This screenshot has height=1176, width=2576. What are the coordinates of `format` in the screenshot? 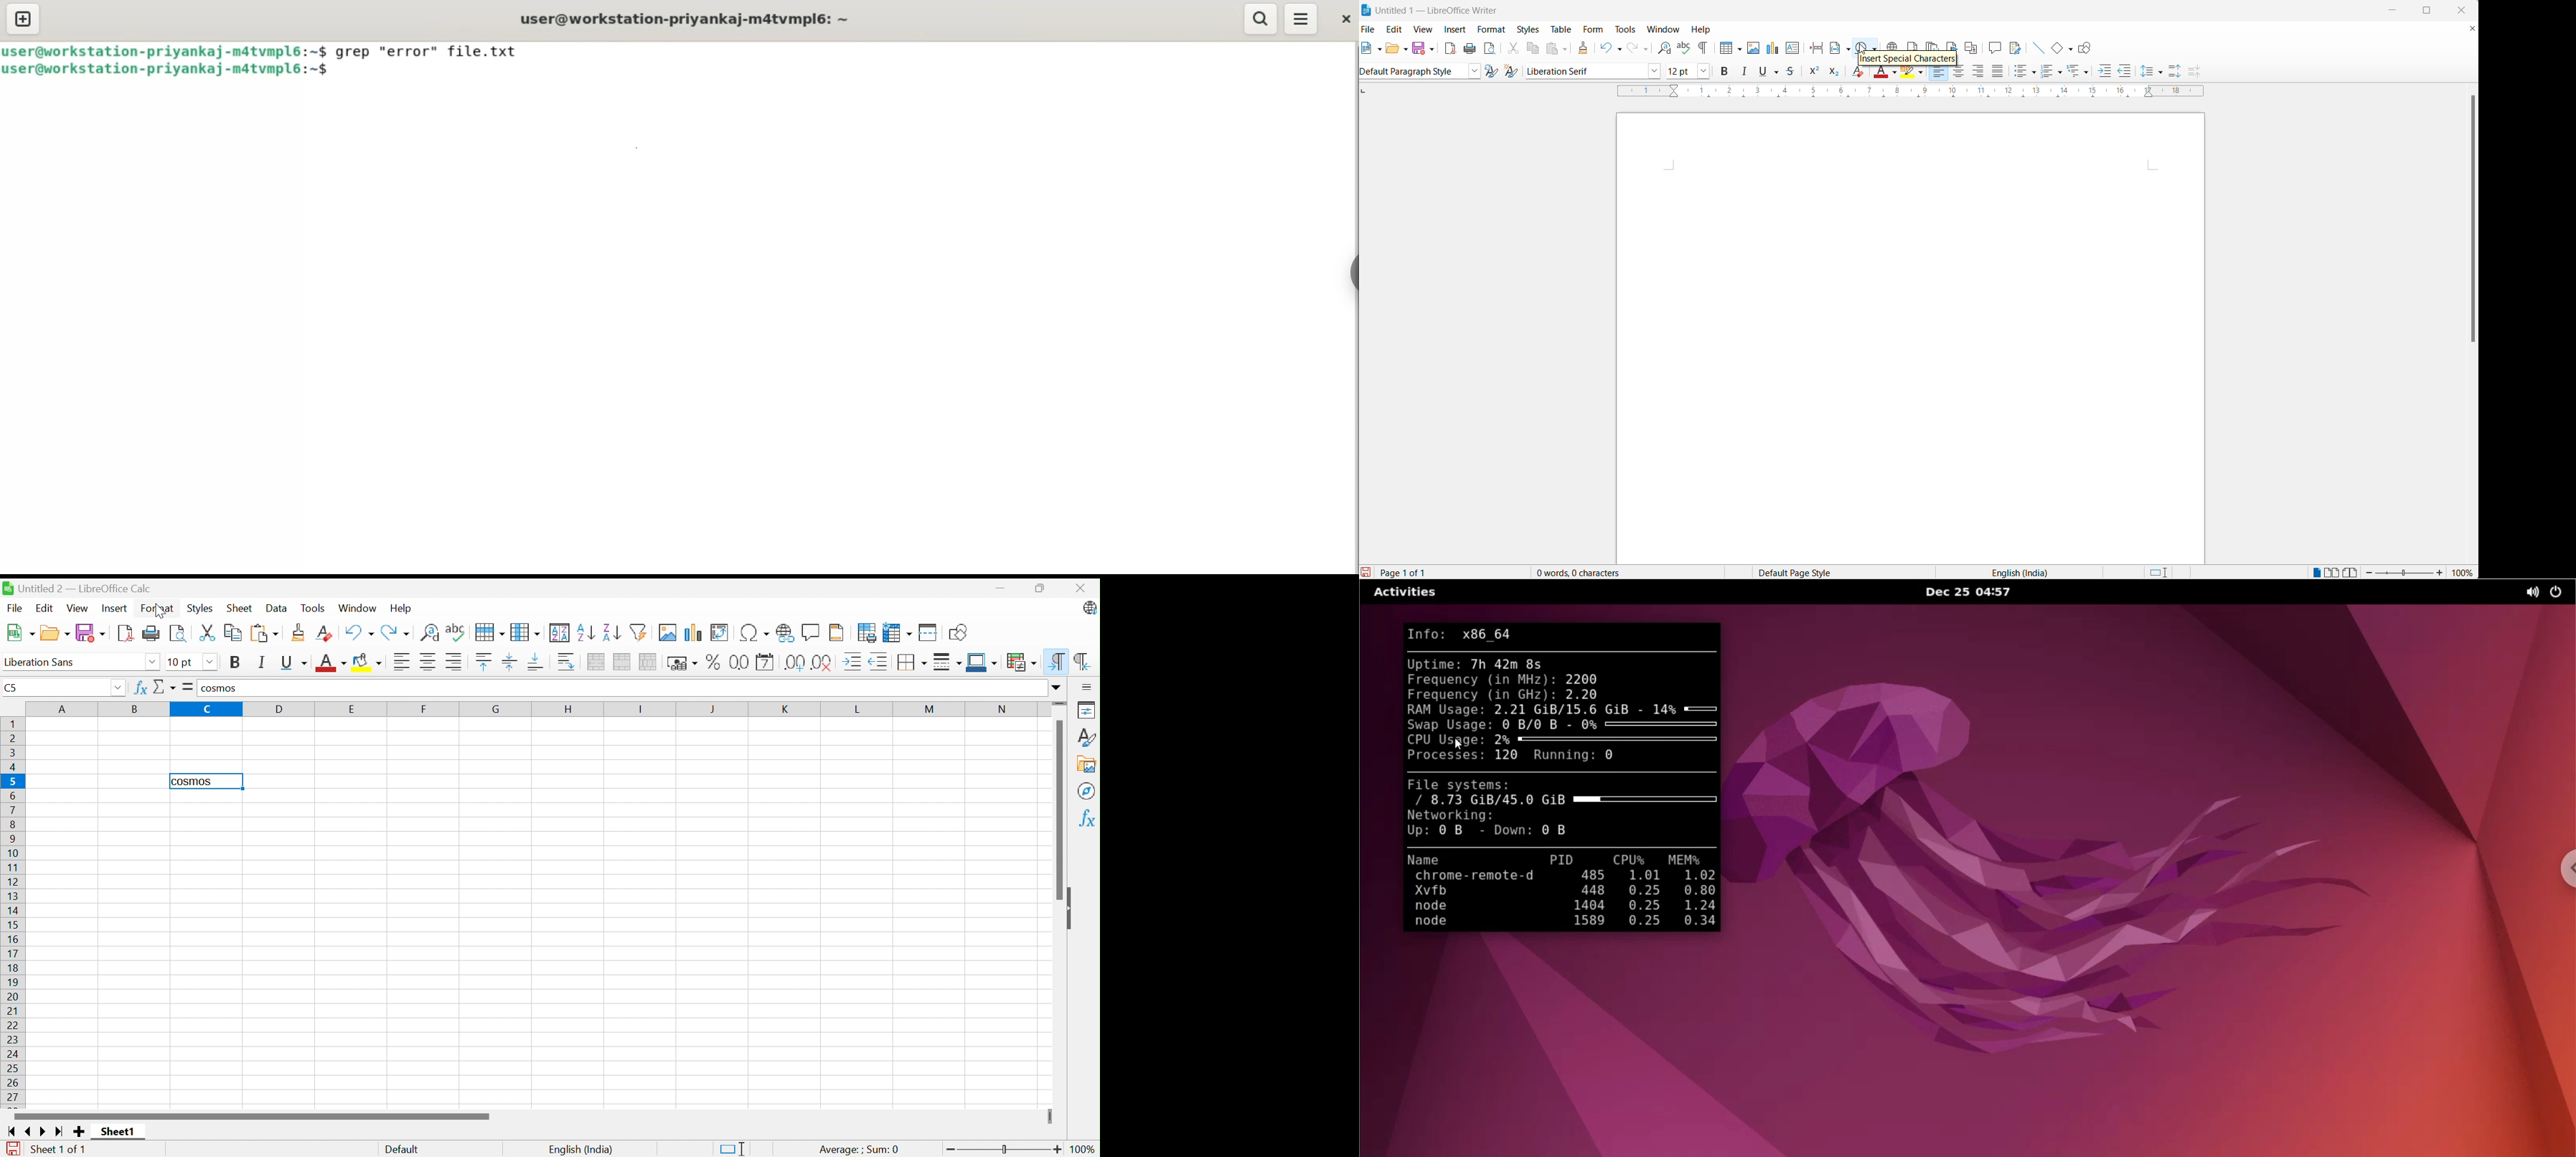 It's located at (1492, 30).